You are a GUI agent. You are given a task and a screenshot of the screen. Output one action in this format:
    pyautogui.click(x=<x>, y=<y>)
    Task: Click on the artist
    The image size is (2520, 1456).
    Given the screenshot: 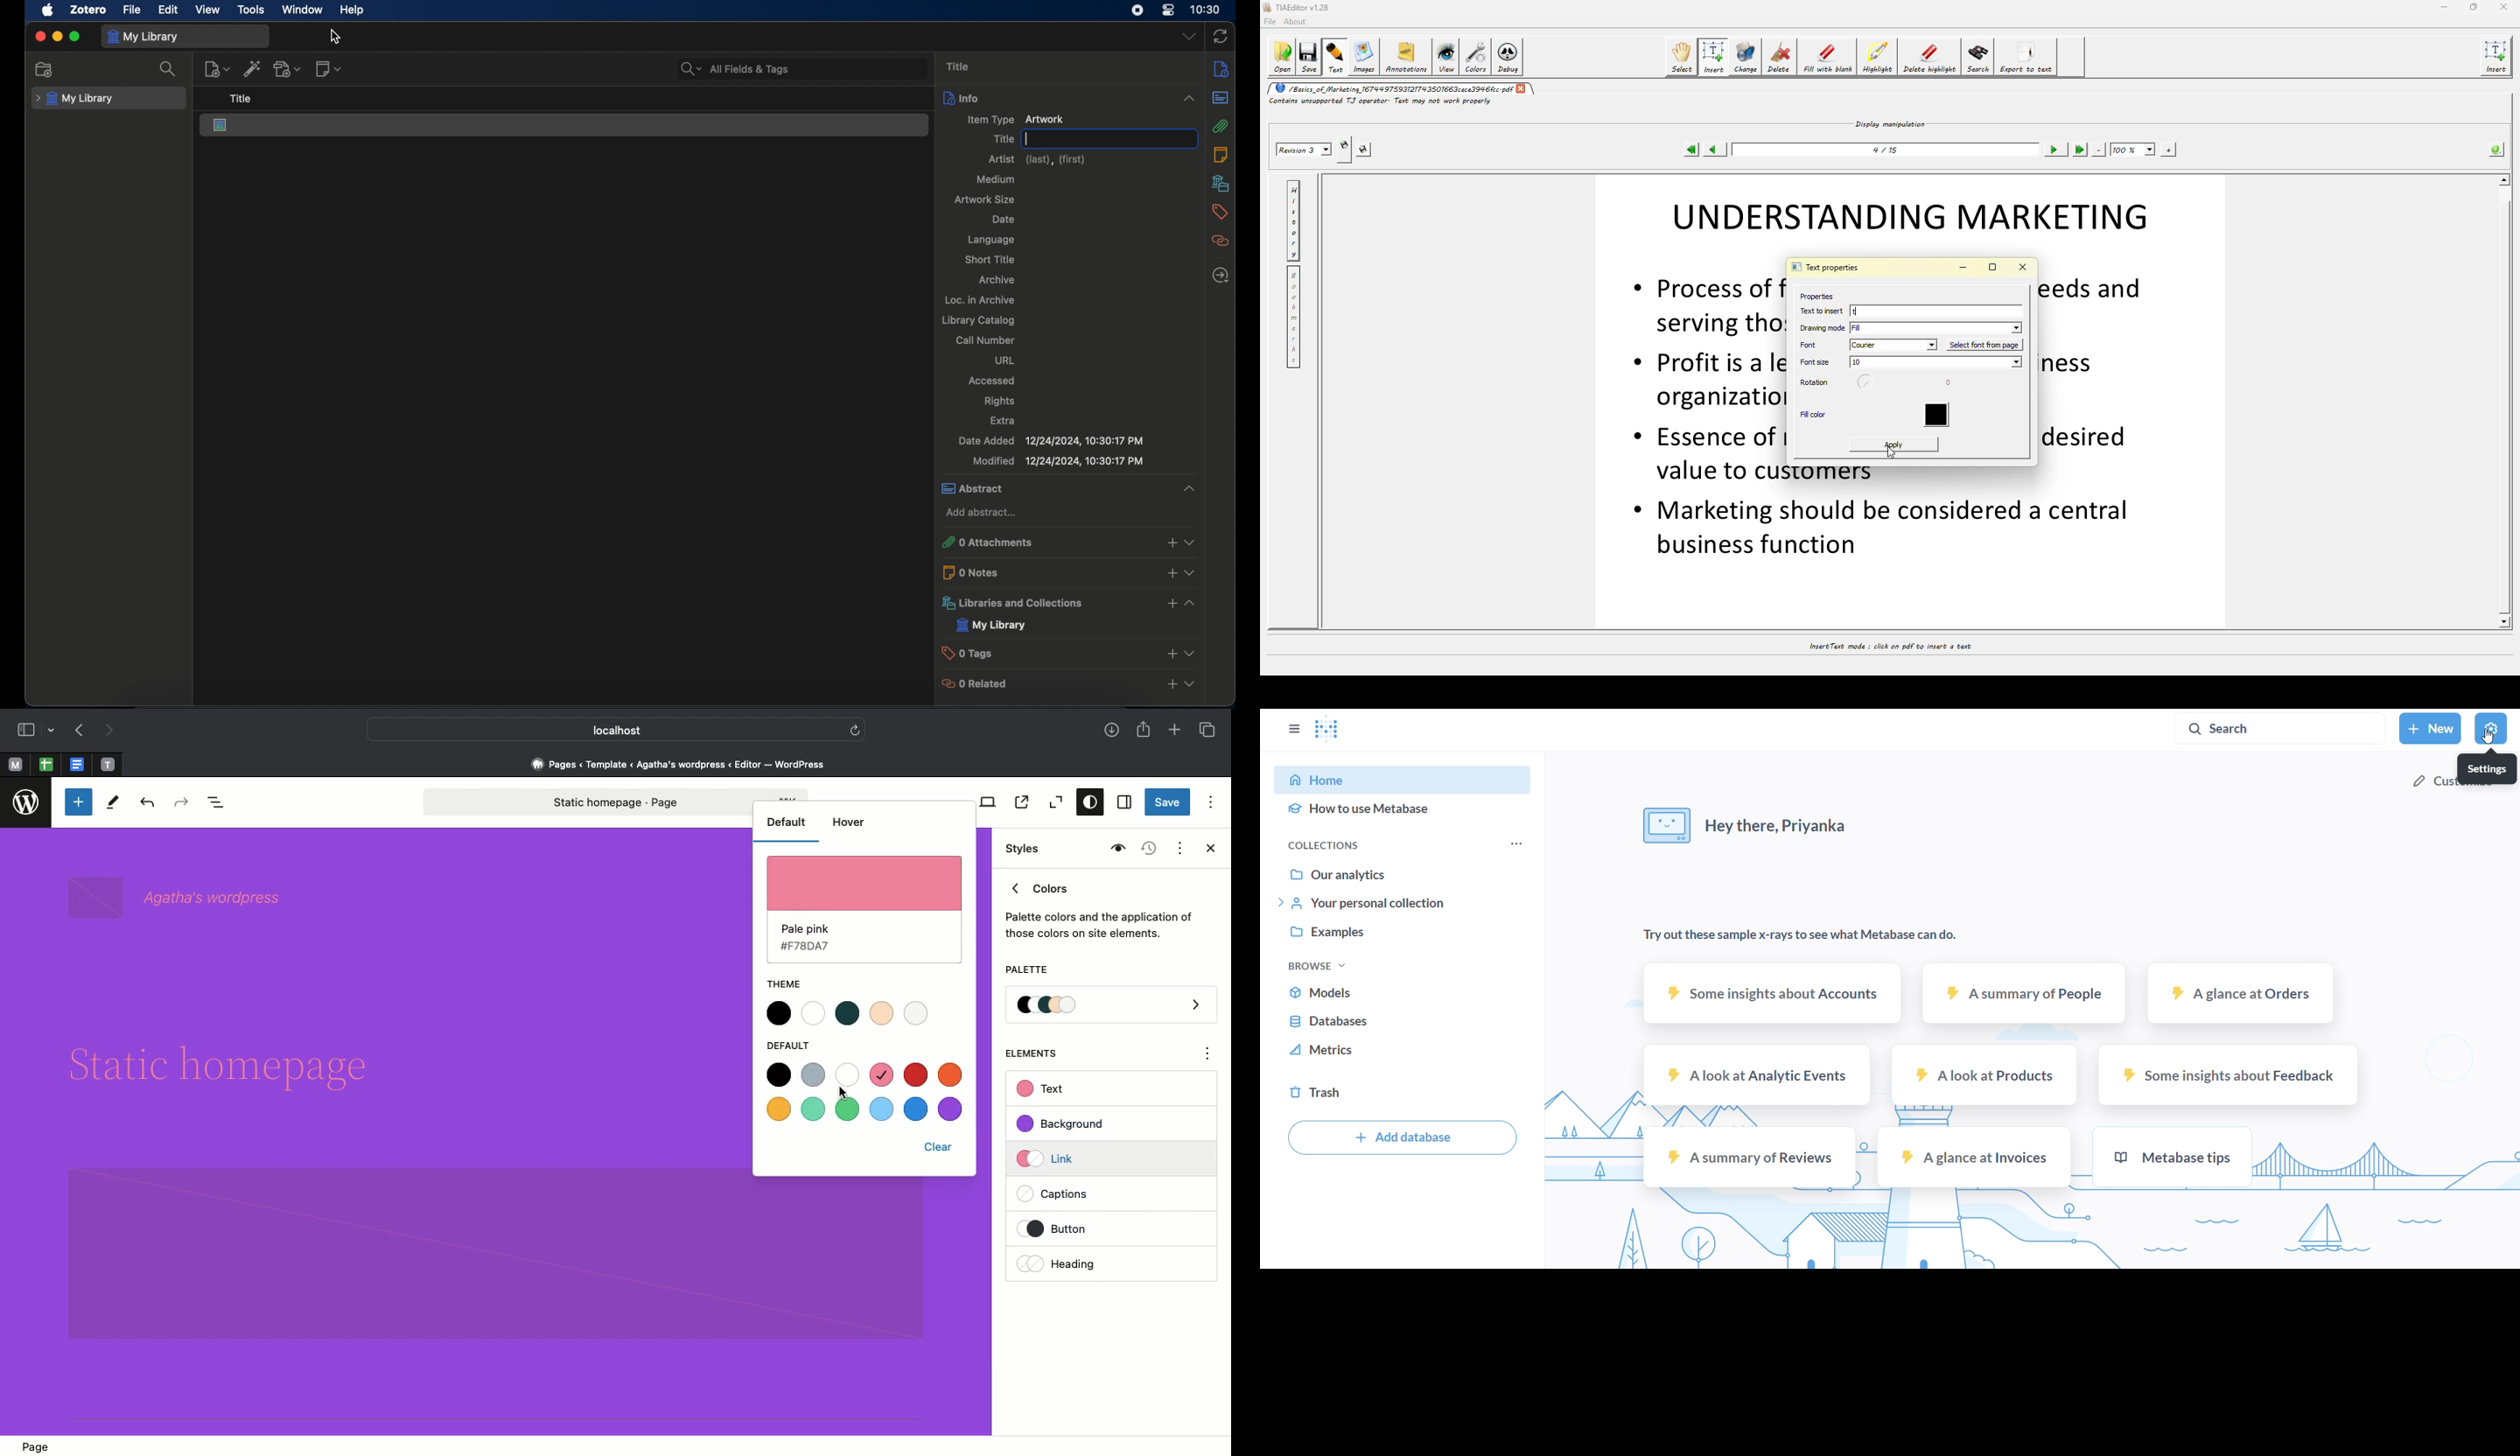 What is the action you would take?
    pyautogui.click(x=1038, y=159)
    